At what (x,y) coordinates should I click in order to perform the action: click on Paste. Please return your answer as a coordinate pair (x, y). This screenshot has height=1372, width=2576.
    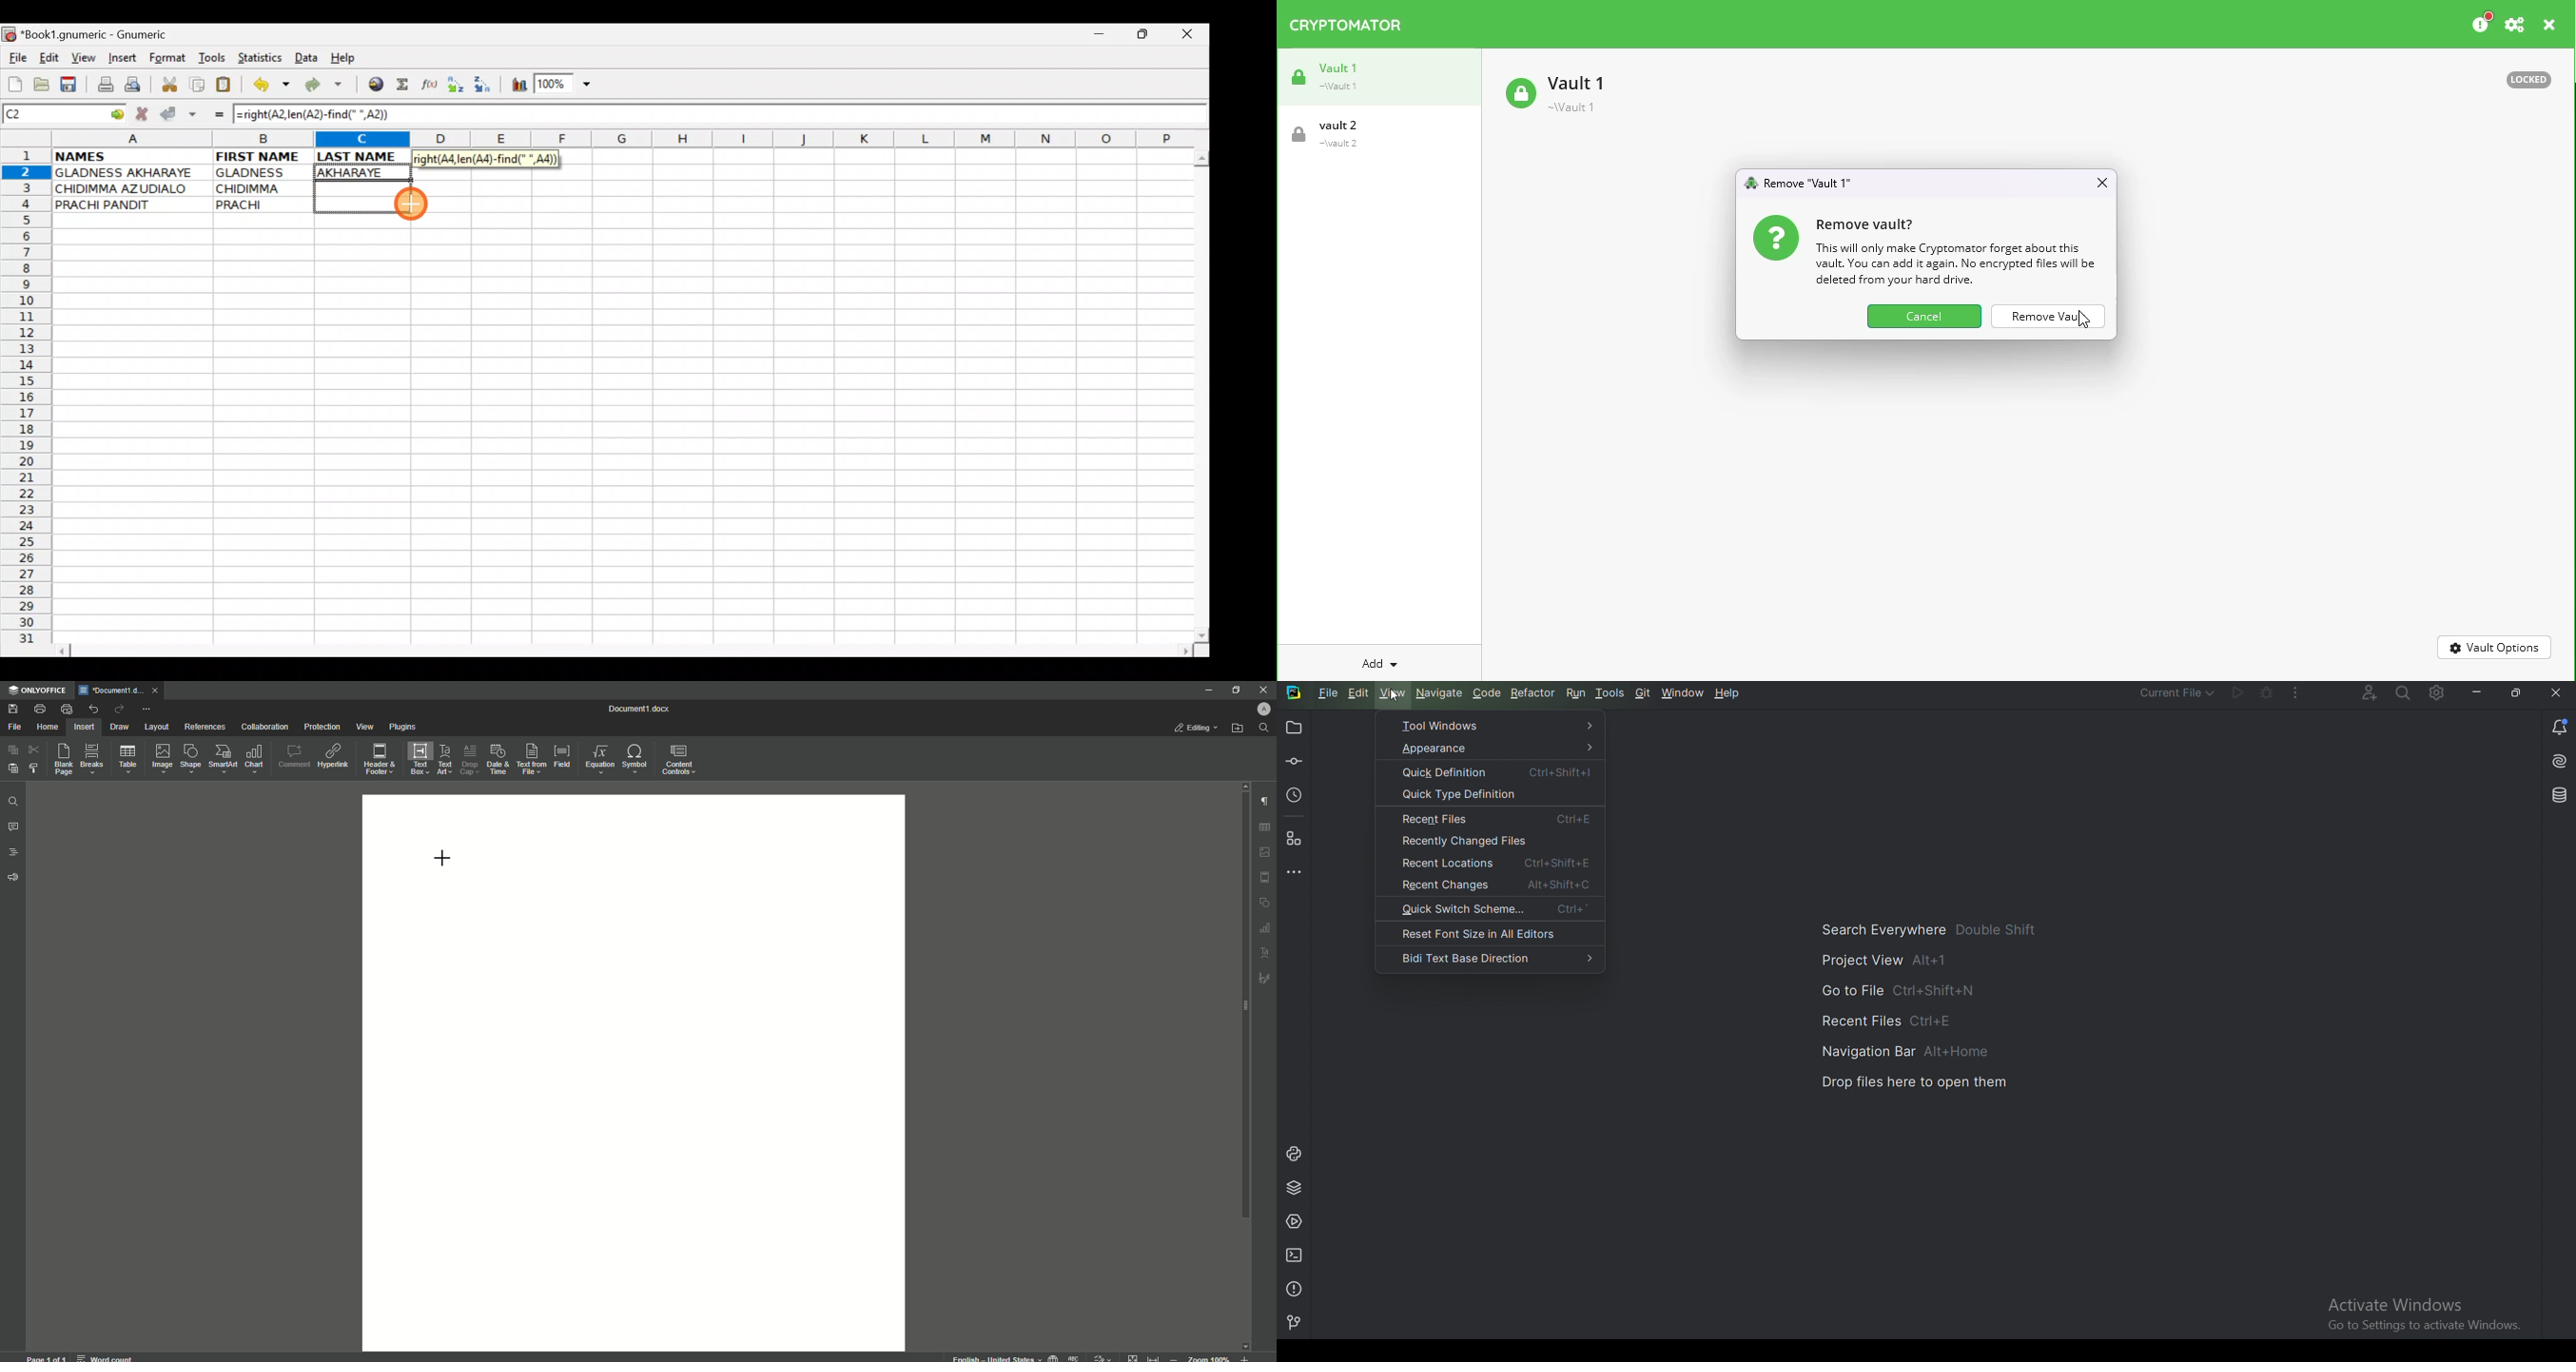
    Looking at the image, I should click on (12, 767).